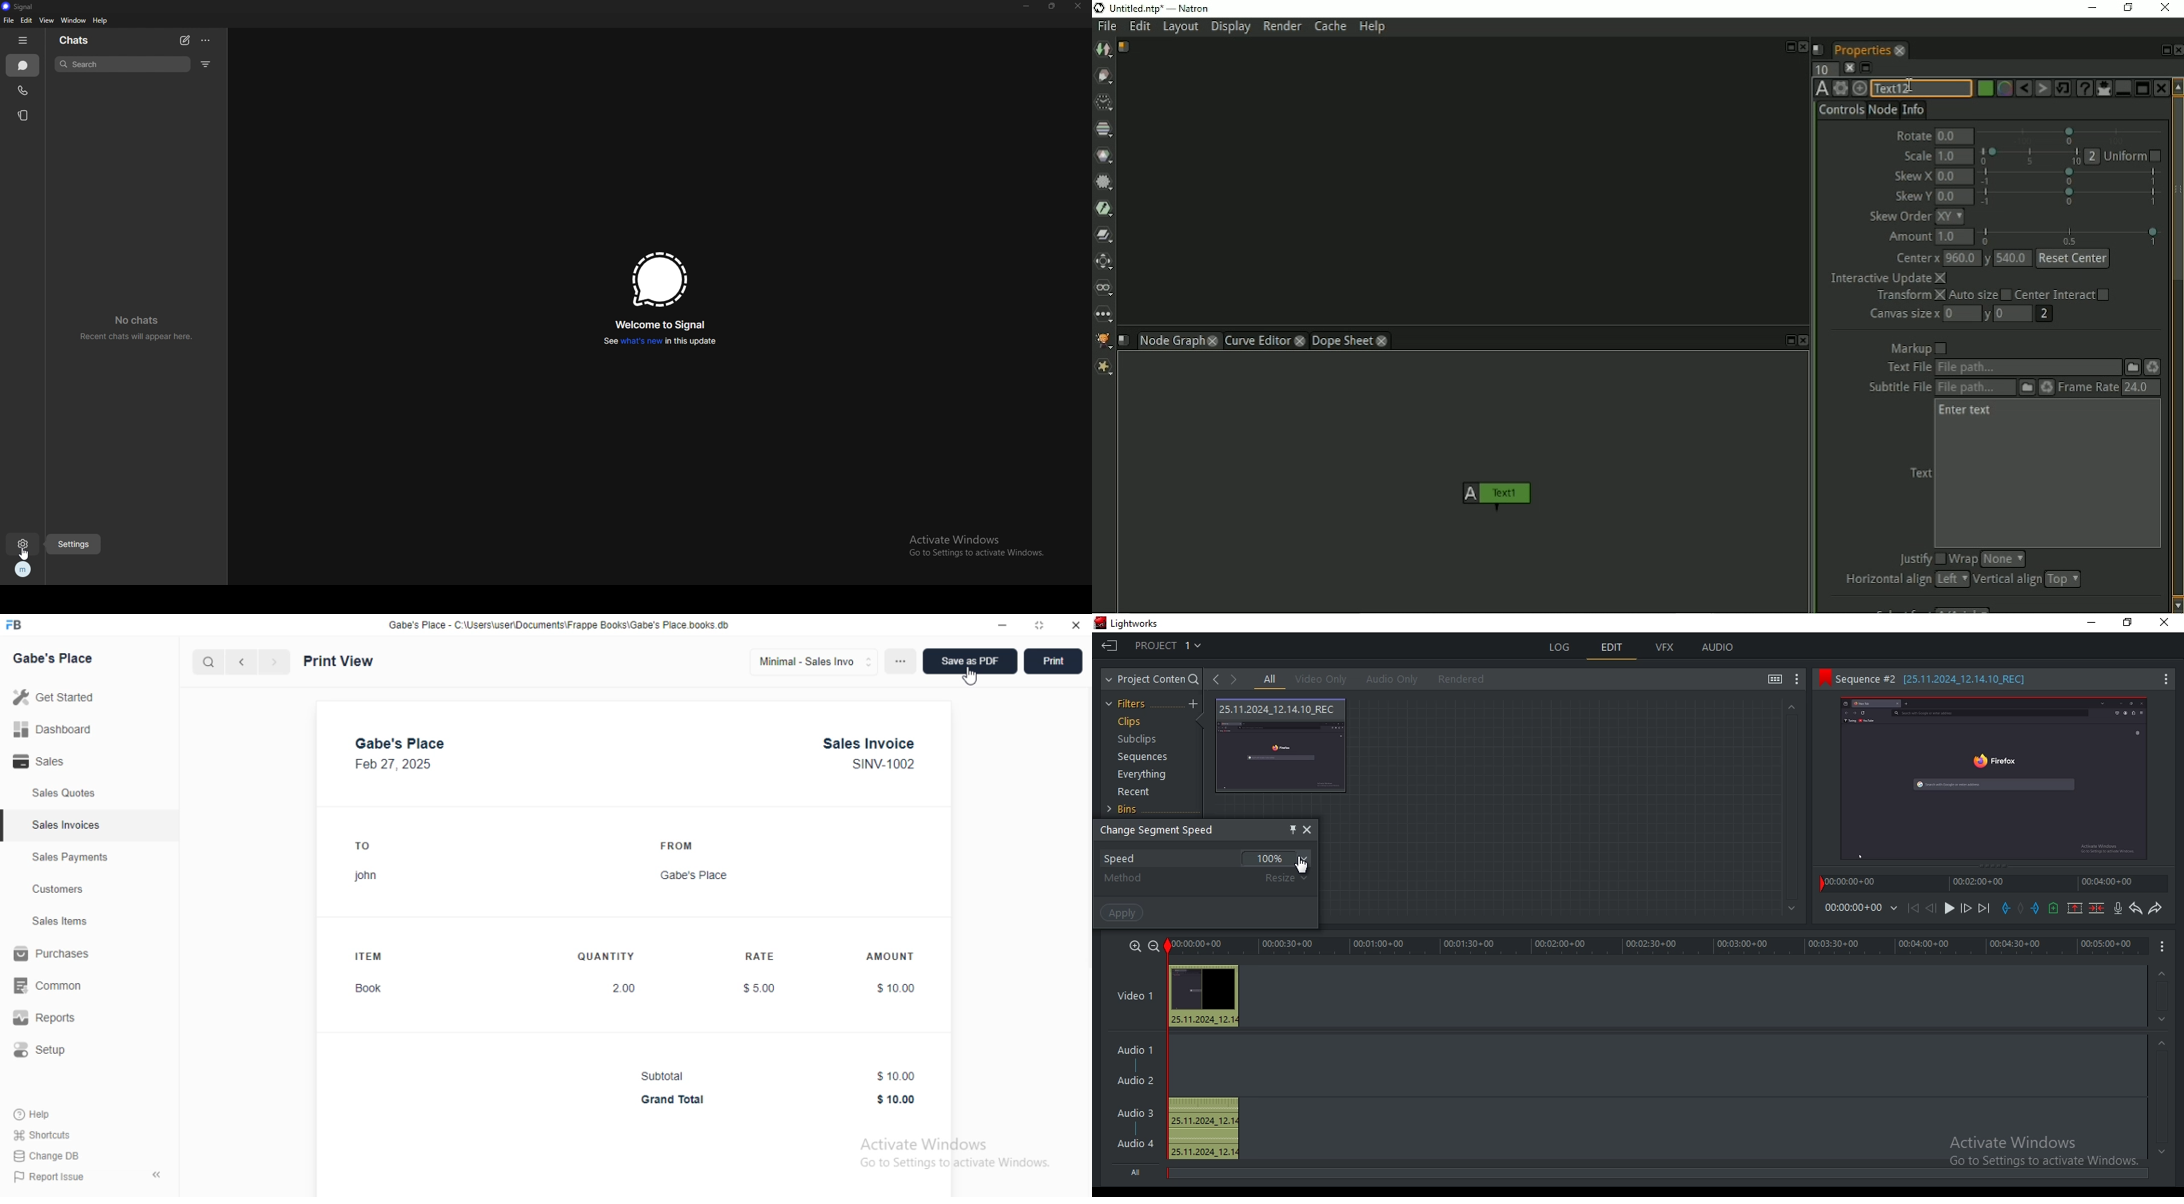 The height and width of the screenshot is (1204, 2184). Describe the element at coordinates (49, 1177) in the screenshot. I see `report issue` at that location.